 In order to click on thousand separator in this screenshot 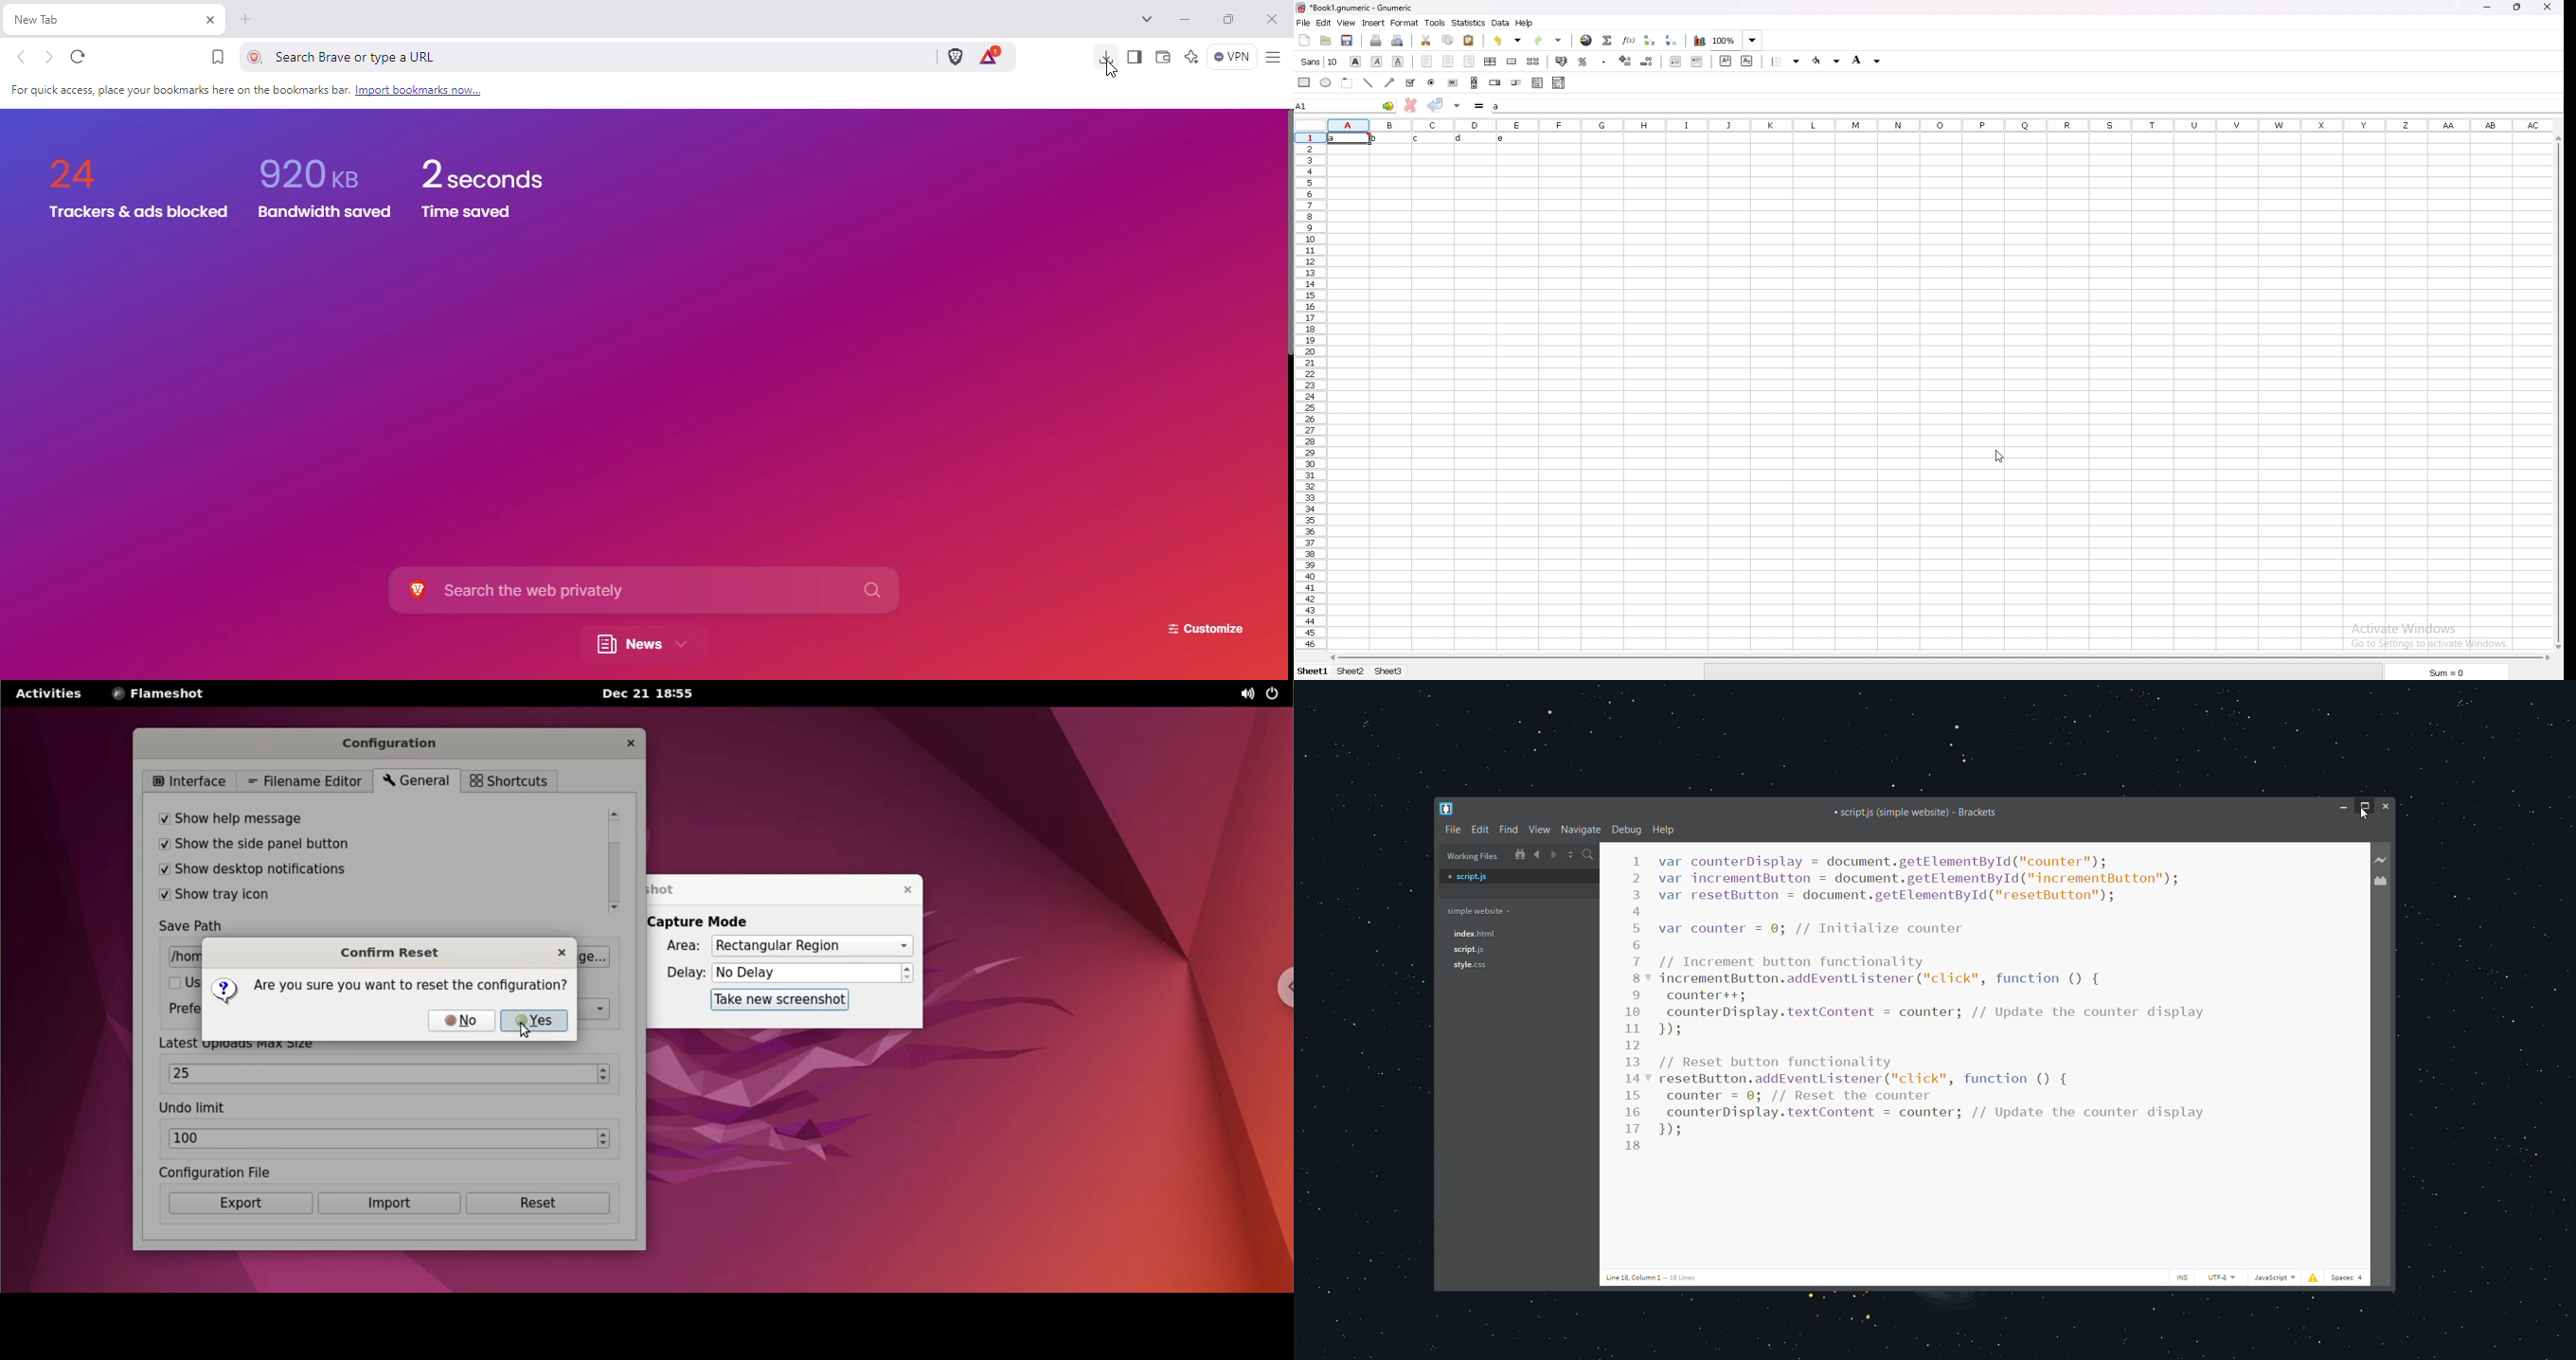, I will do `click(1605, 61)`.